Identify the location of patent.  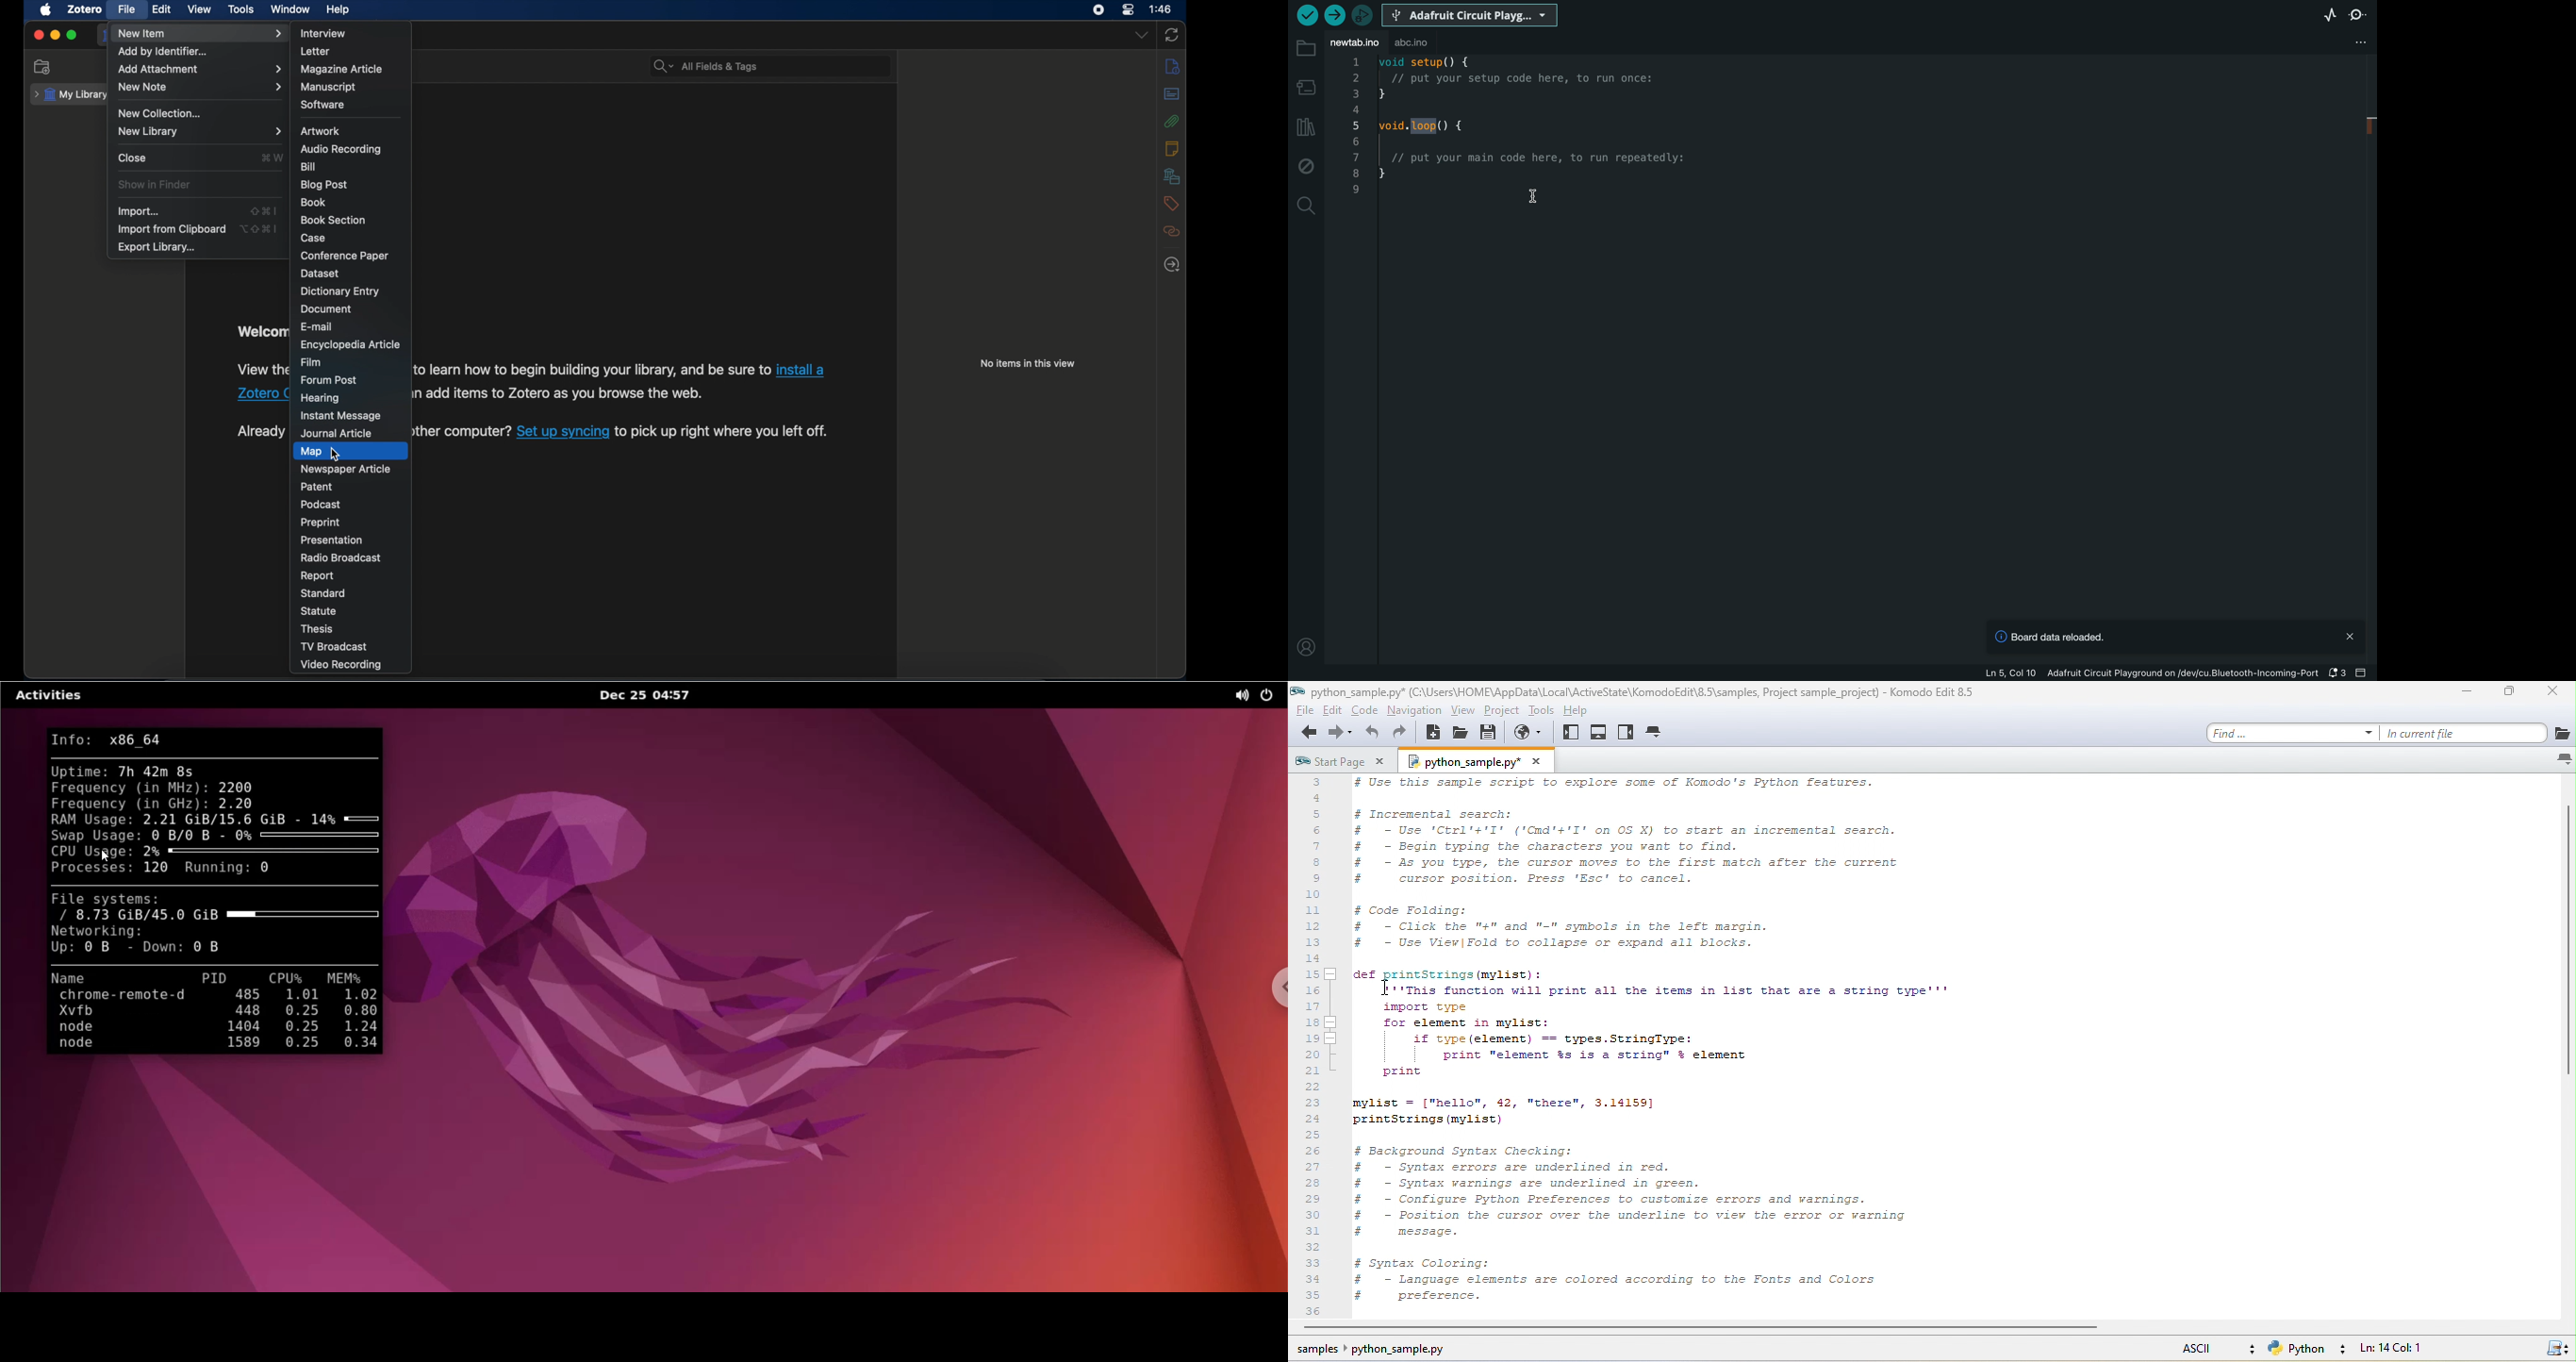
(318, 487).